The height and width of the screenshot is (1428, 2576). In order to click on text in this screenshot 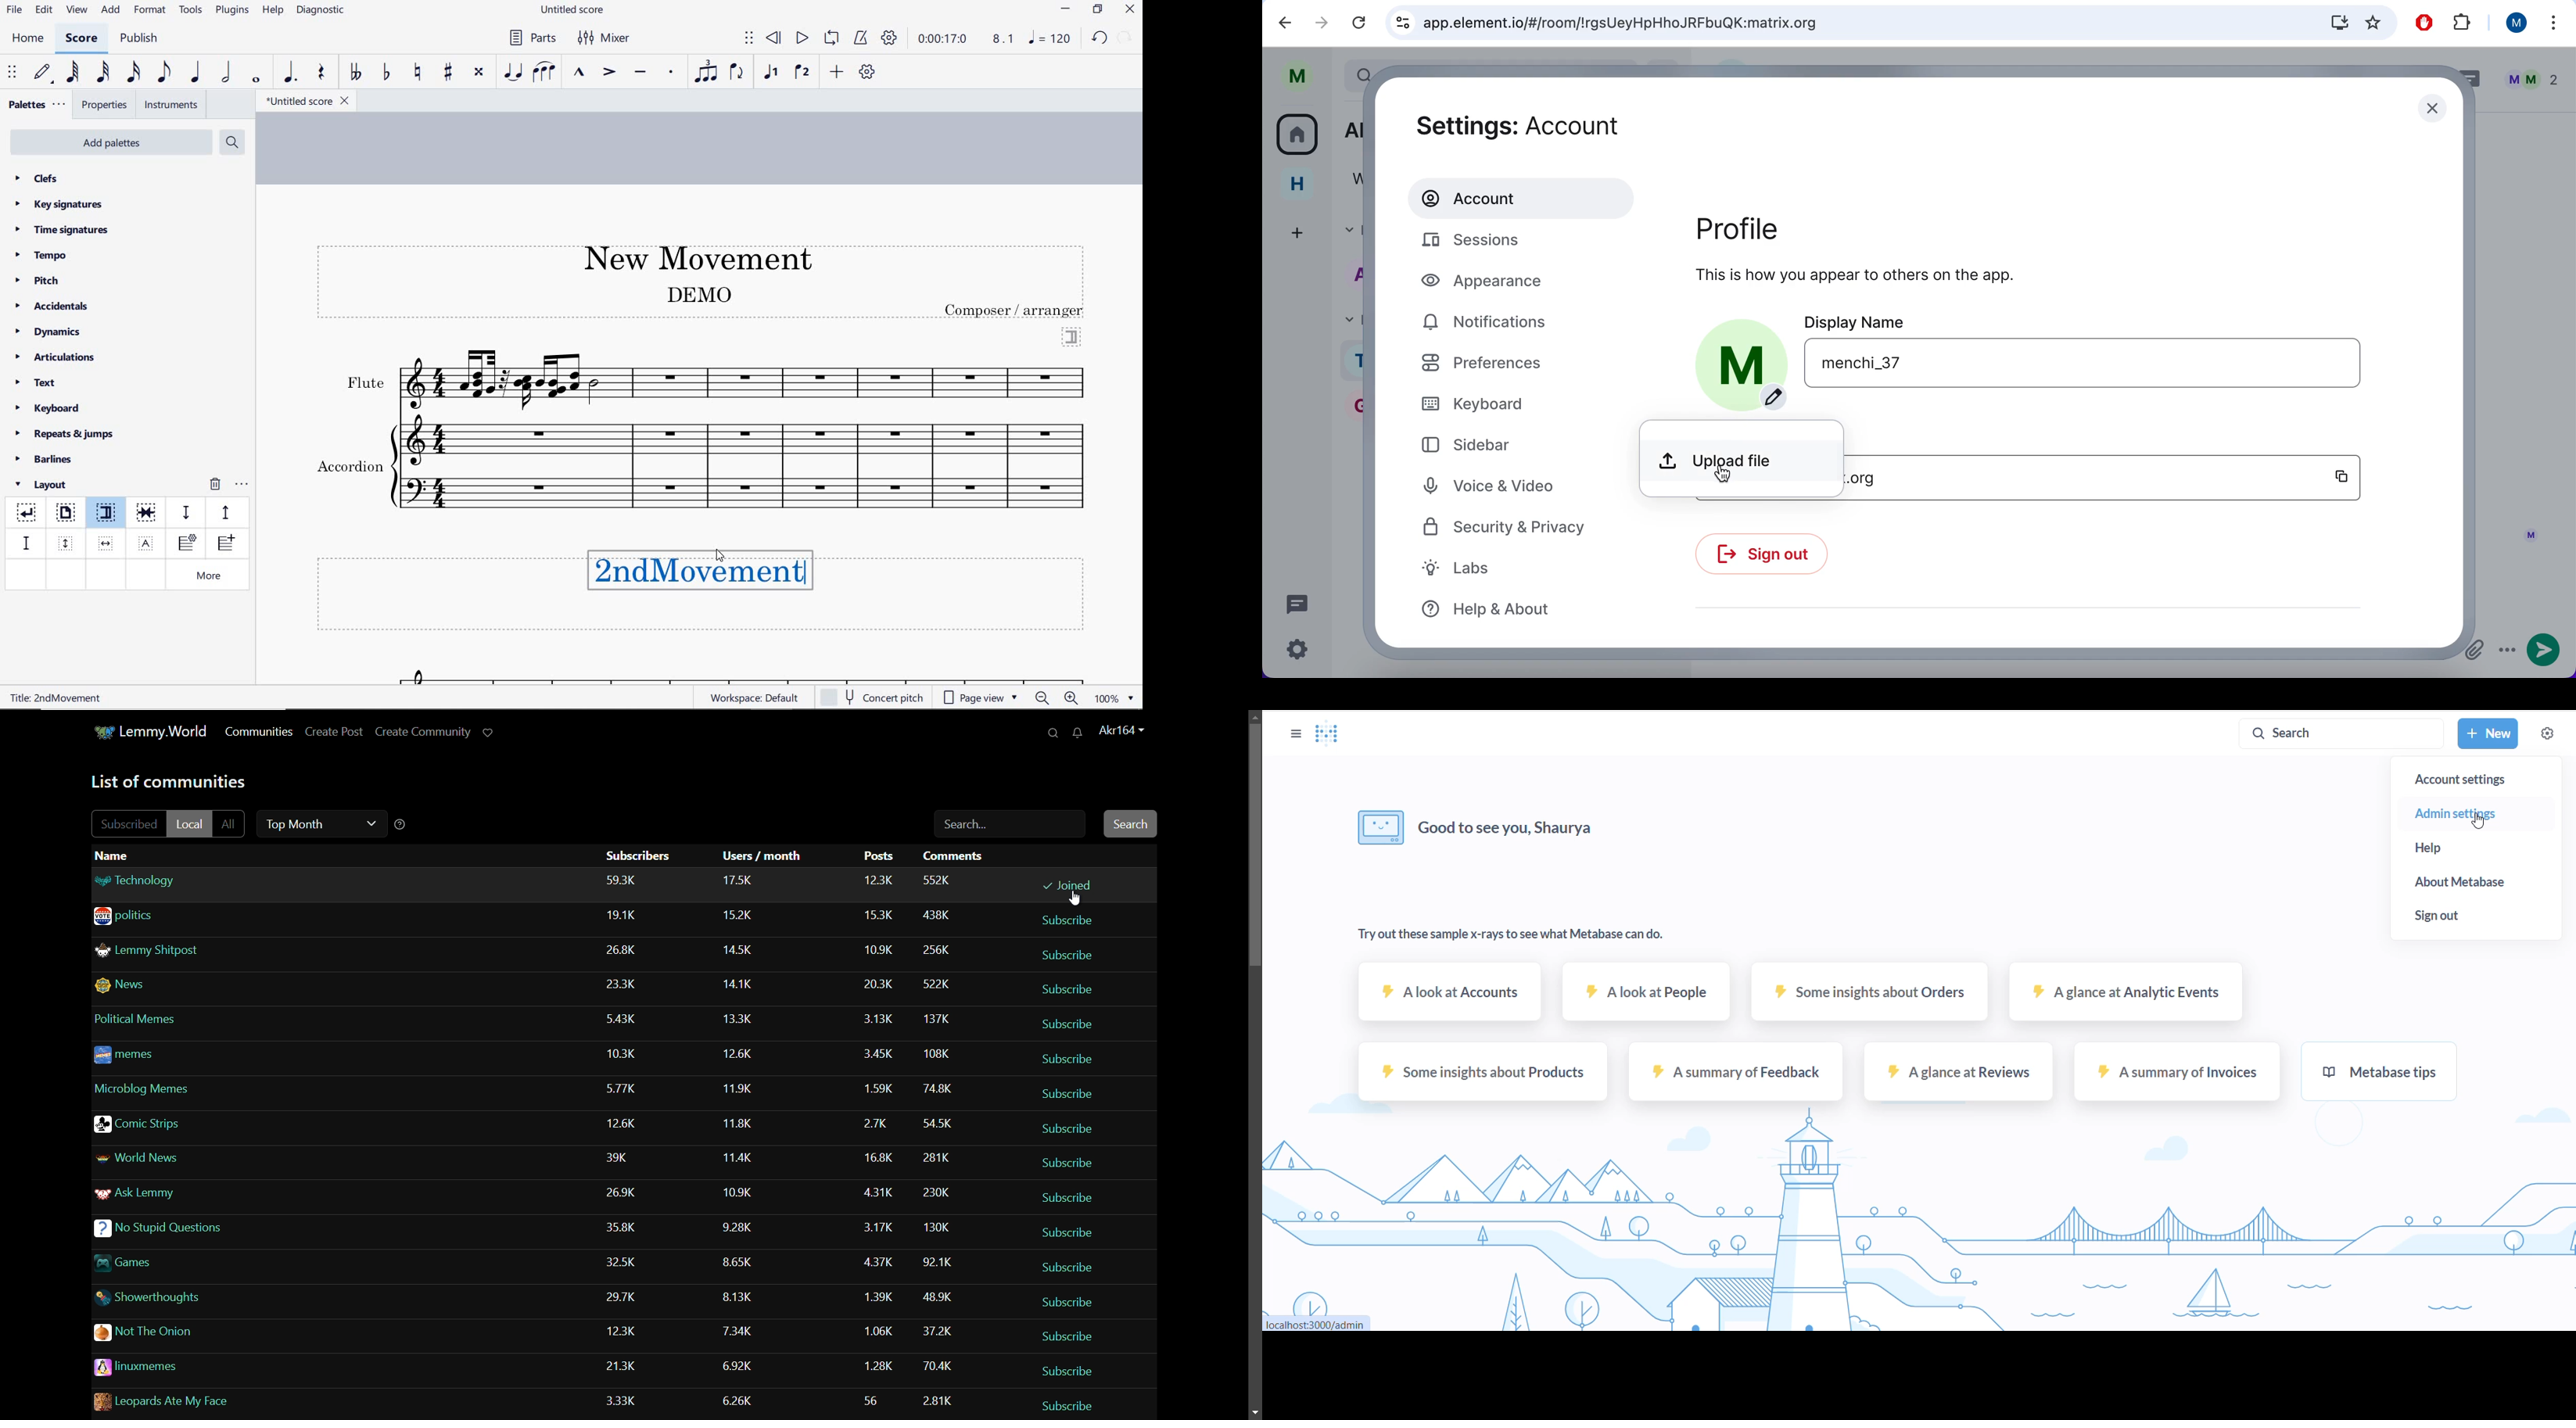, I will do `click(1015, 310)`.